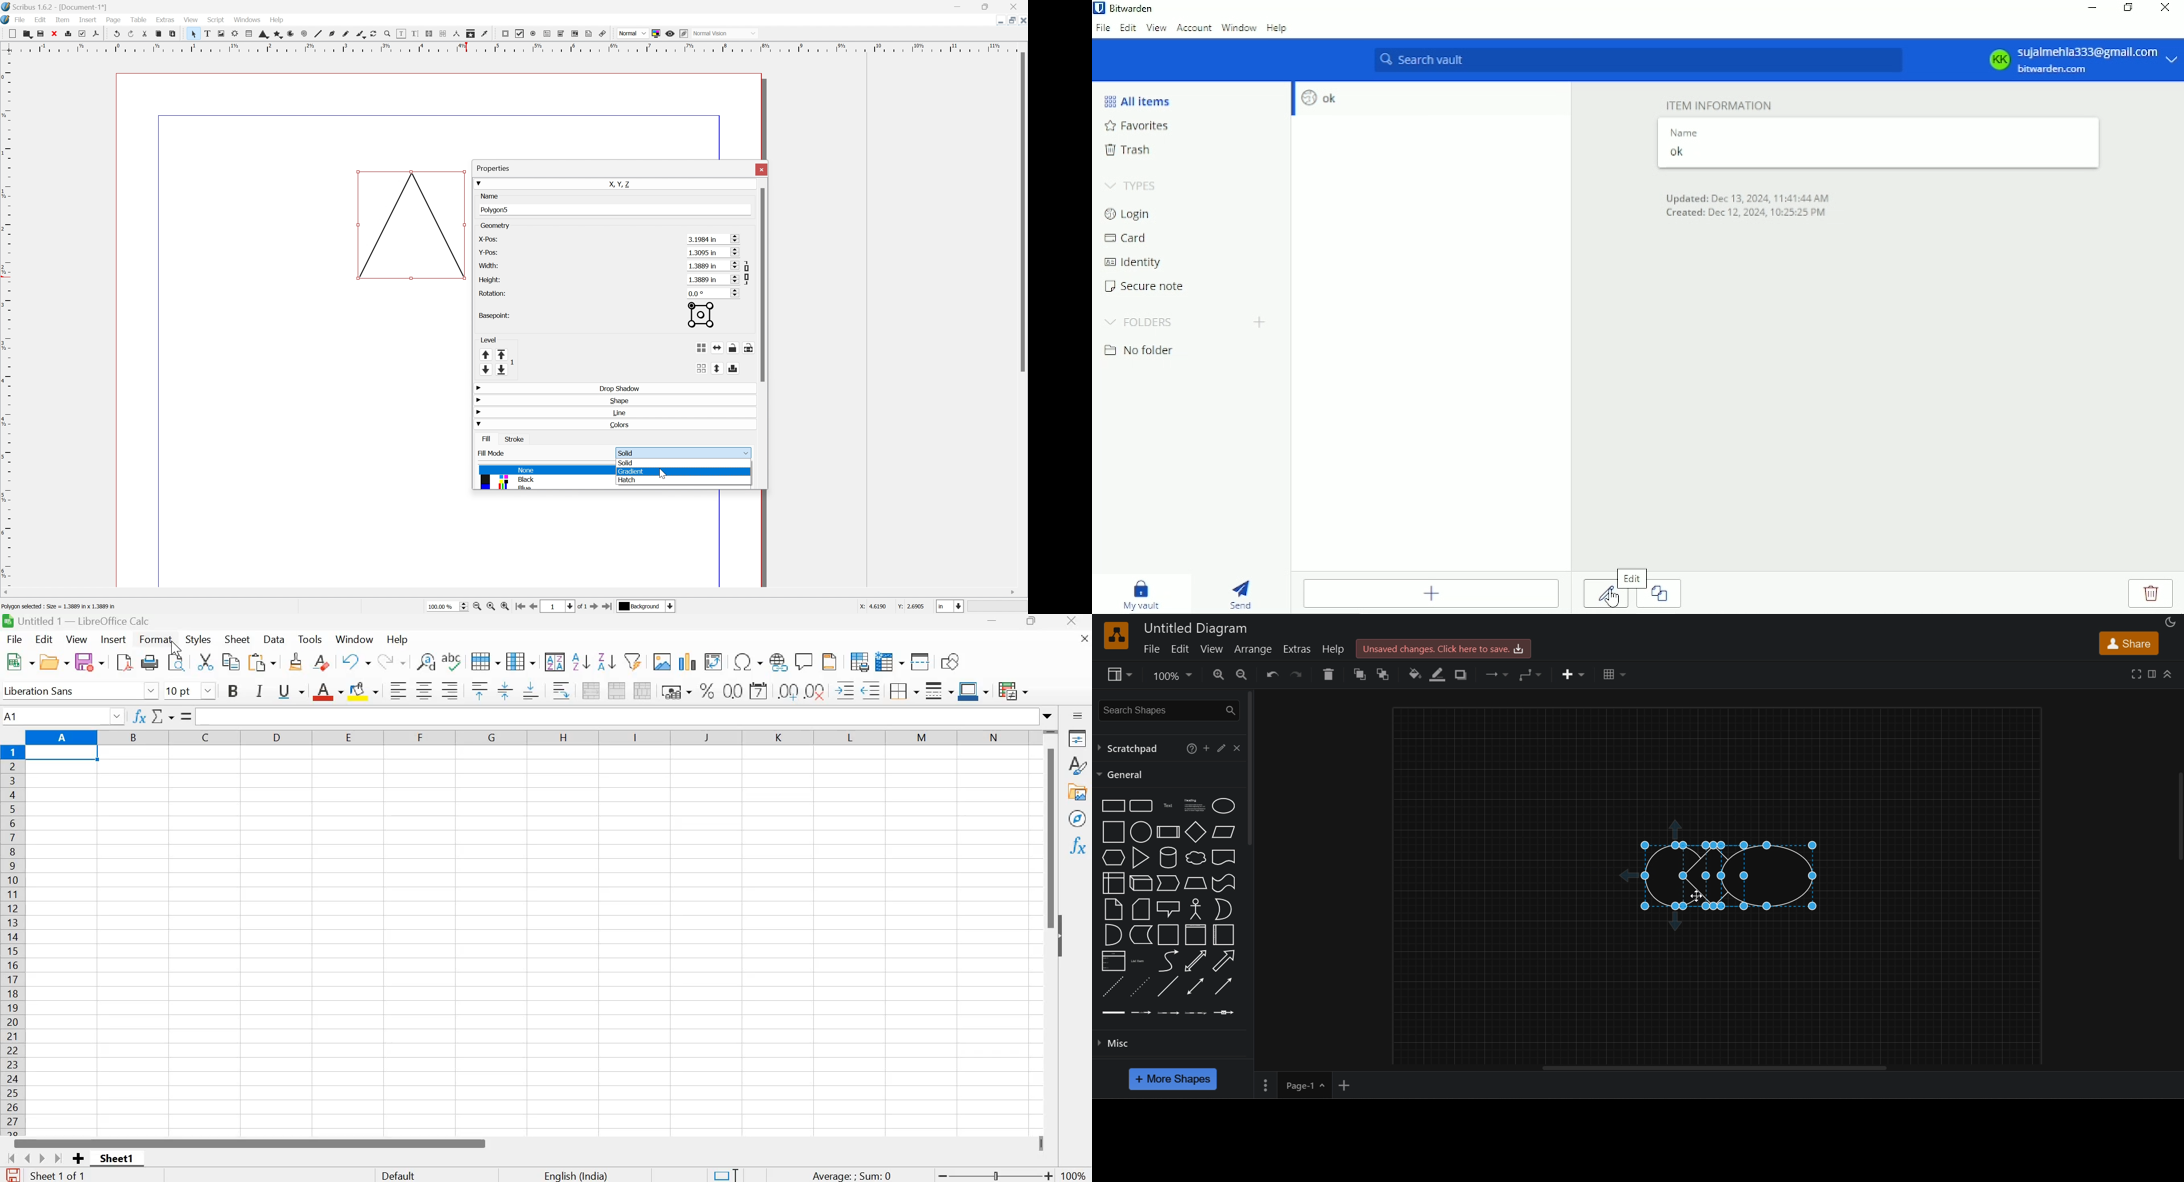  What do you see at coordinates (387, 33) in the screenshot?
I see `Zoom in or out` at bounding box center [387, 33].